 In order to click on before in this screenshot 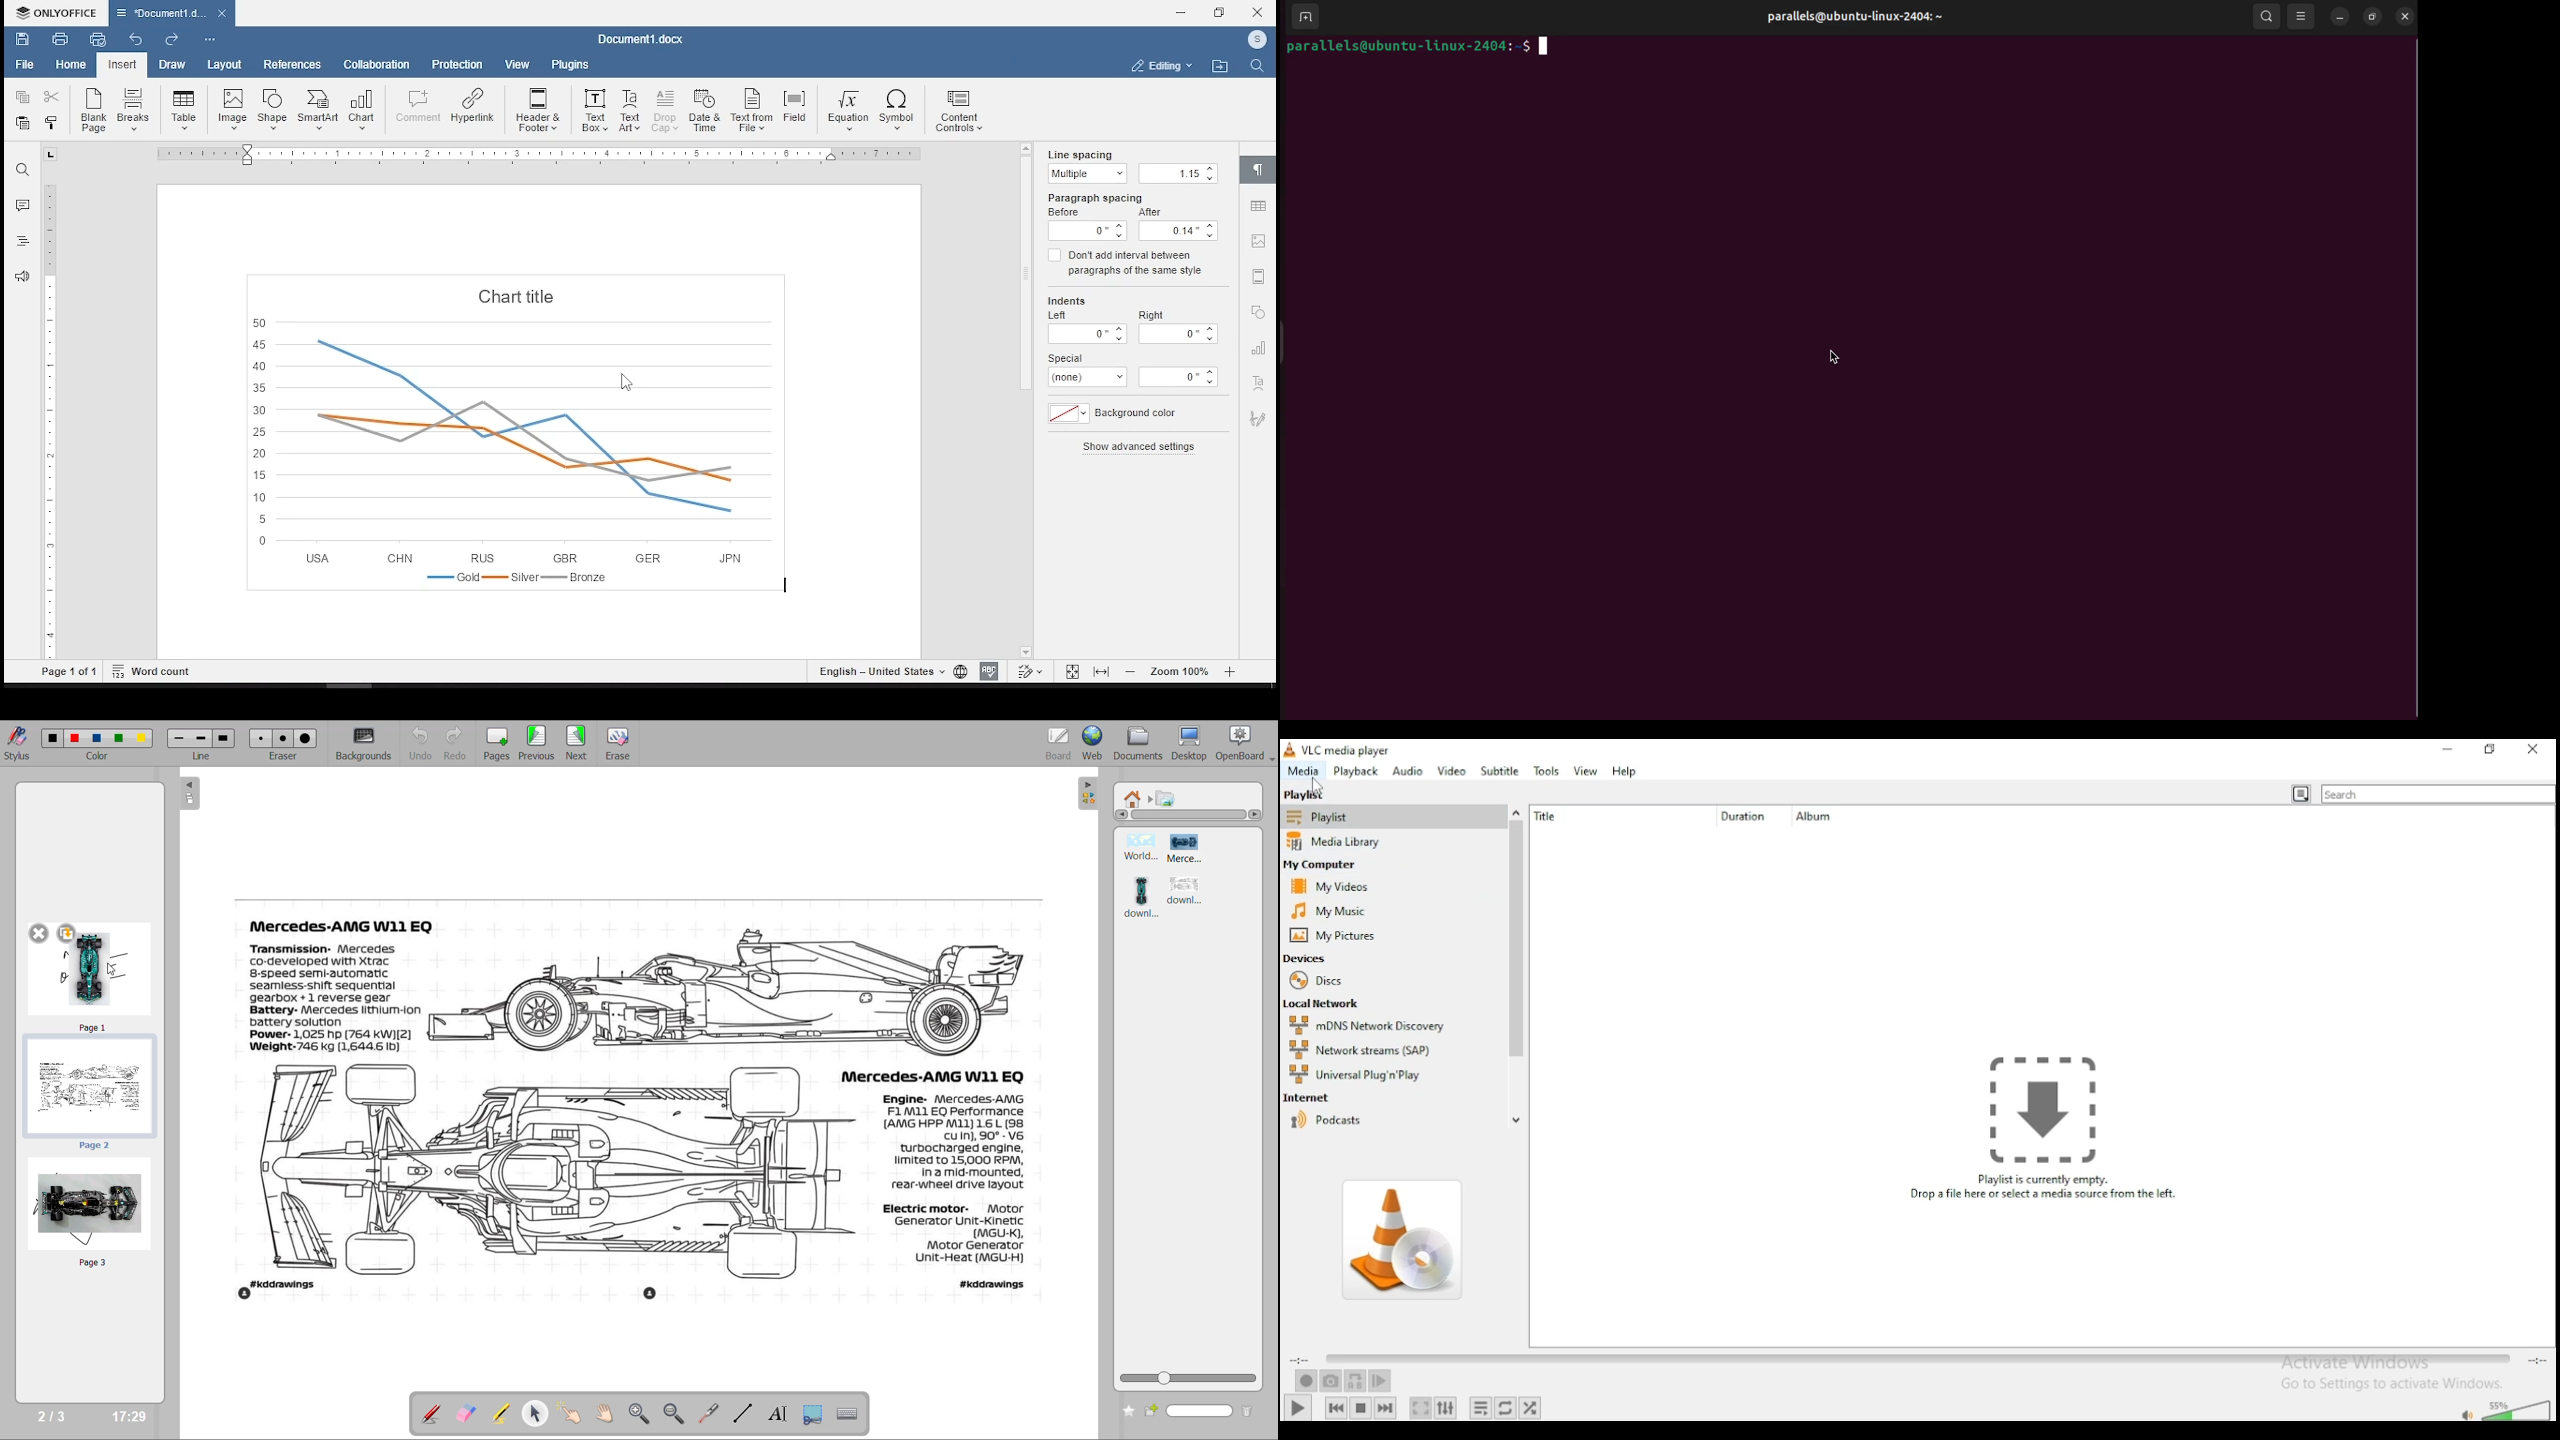, I will do `click(1087, 225)`.